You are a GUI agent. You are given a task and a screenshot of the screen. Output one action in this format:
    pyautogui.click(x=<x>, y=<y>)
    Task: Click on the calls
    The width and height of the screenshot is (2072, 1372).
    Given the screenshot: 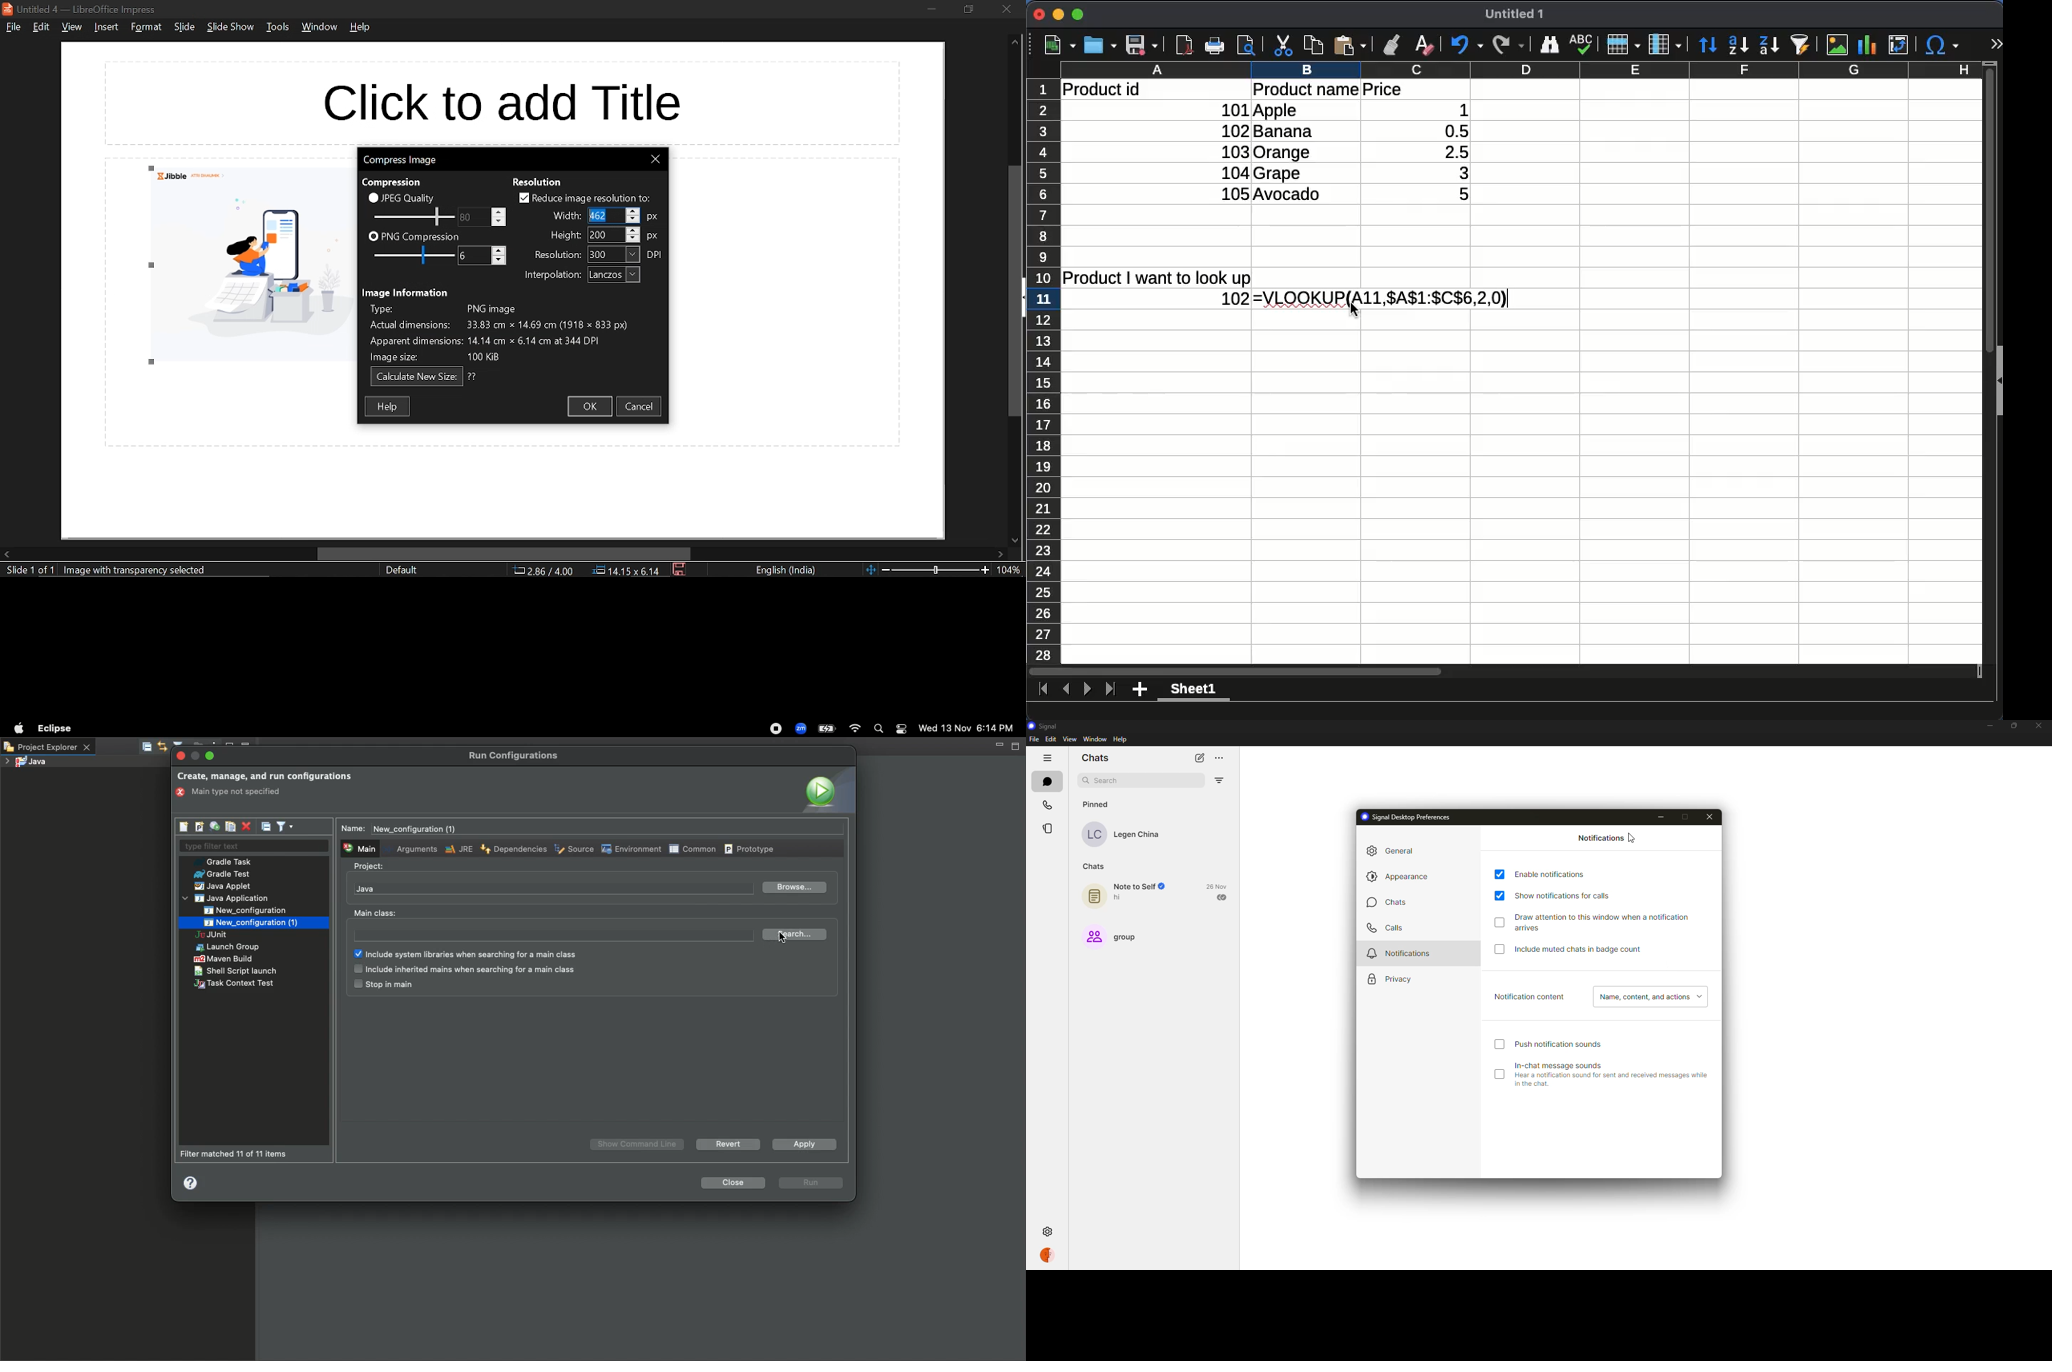 What is the action you would take?
    pyautogui.click(x=1387, y=926)
    